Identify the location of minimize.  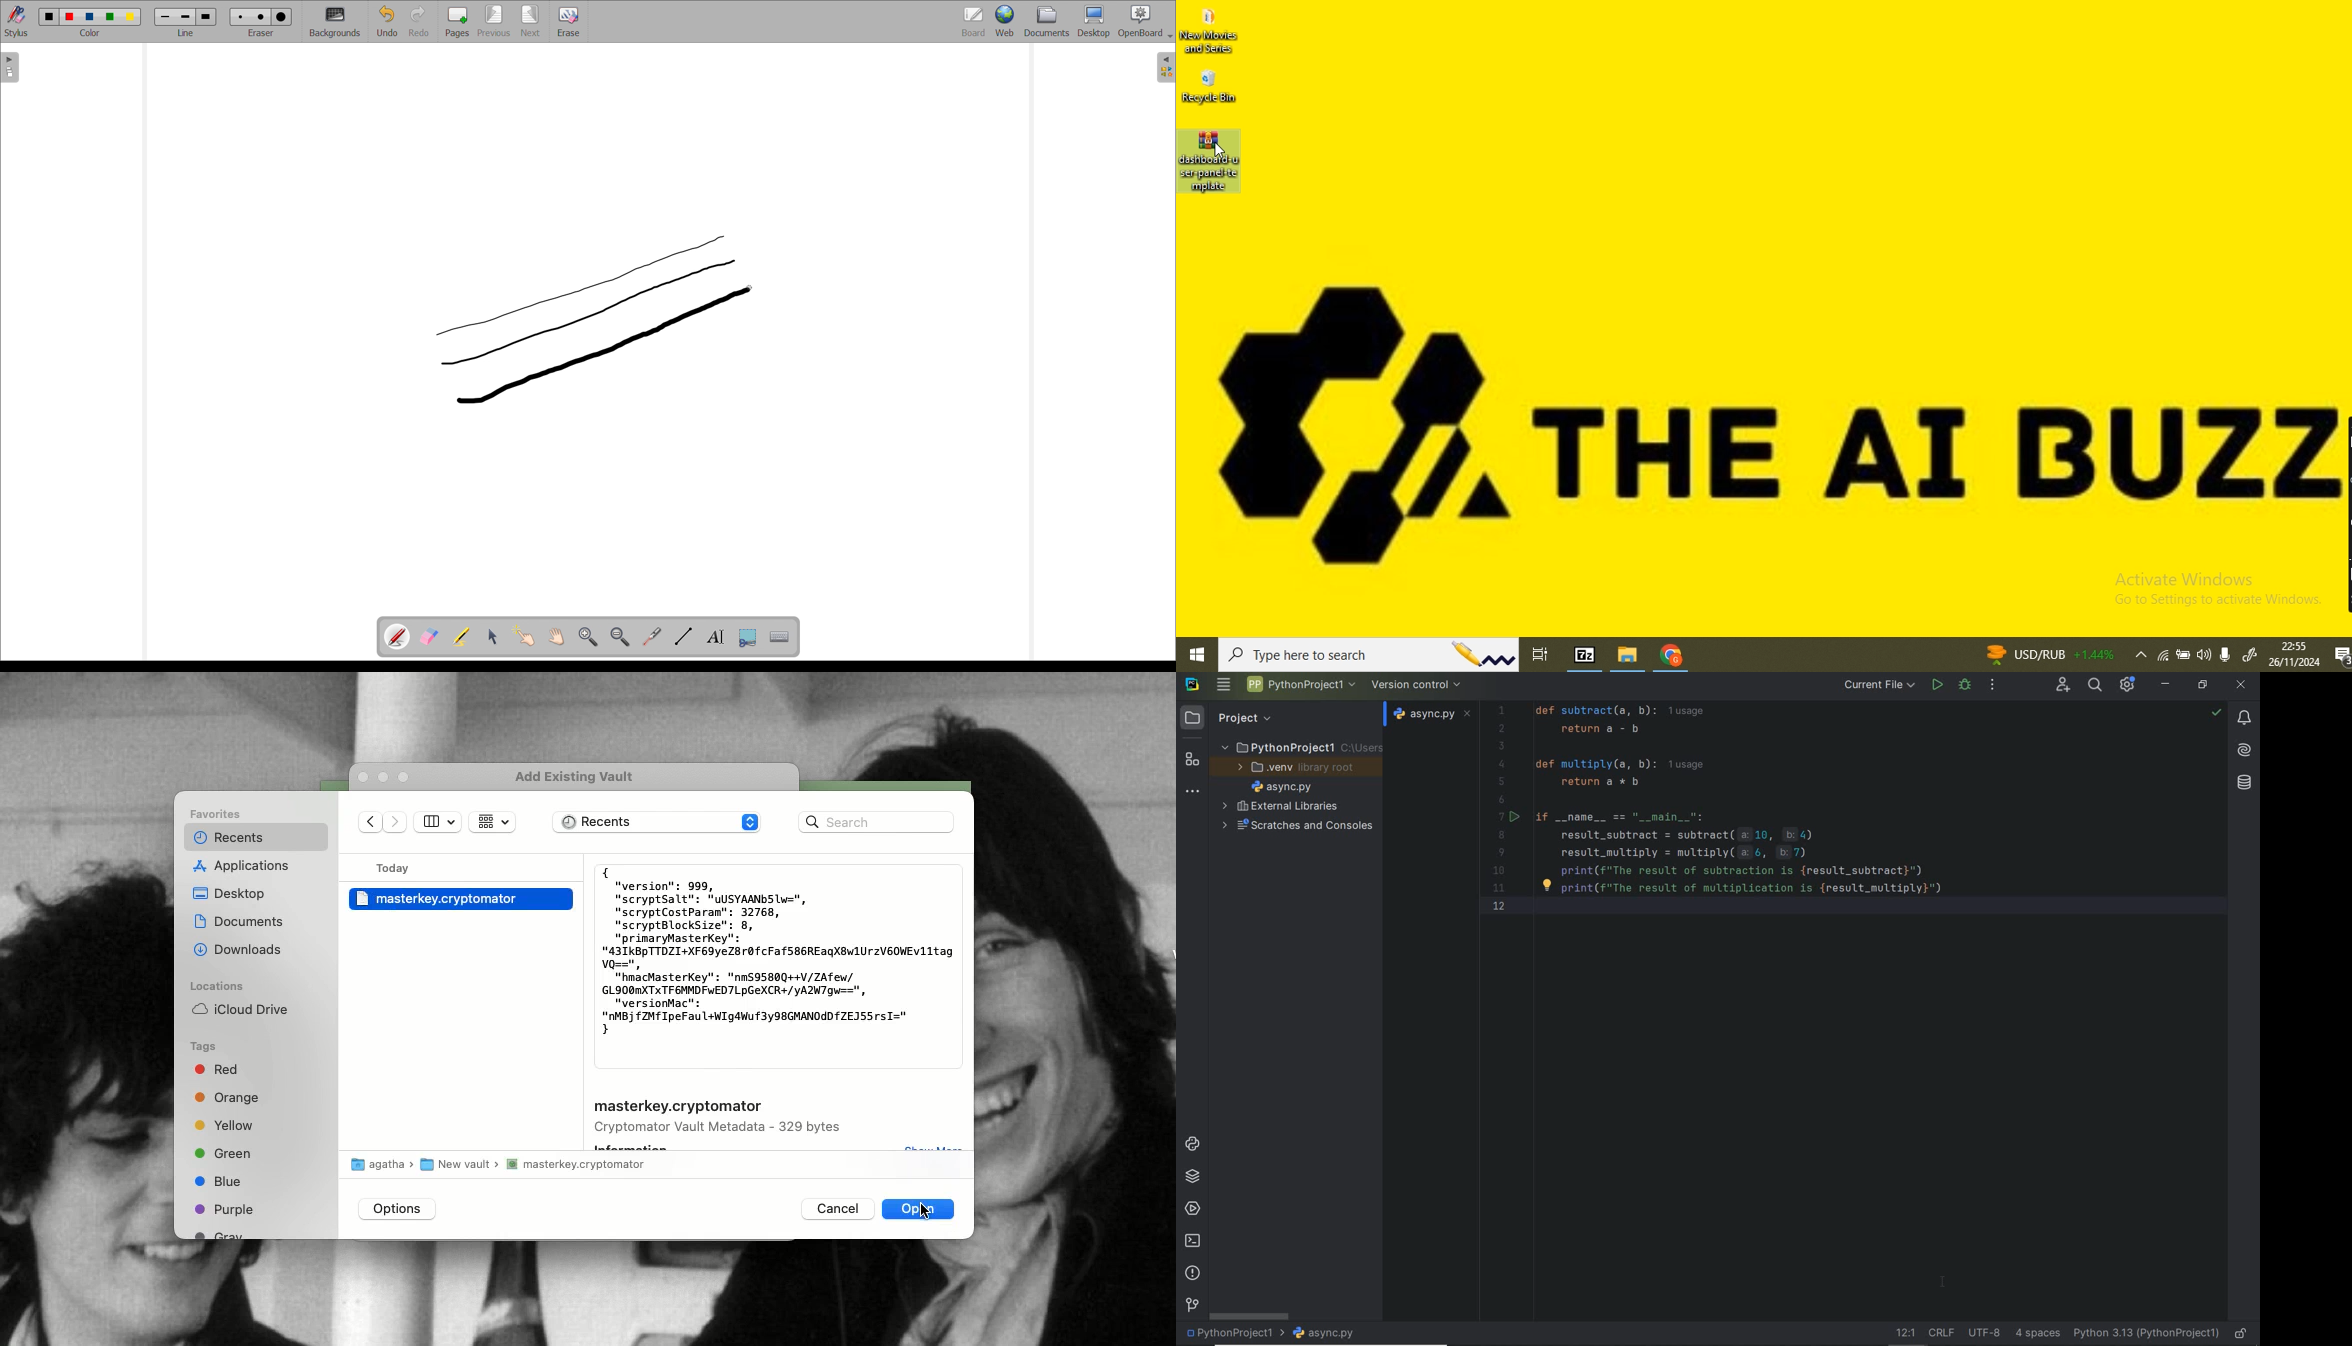
(2166, 684).